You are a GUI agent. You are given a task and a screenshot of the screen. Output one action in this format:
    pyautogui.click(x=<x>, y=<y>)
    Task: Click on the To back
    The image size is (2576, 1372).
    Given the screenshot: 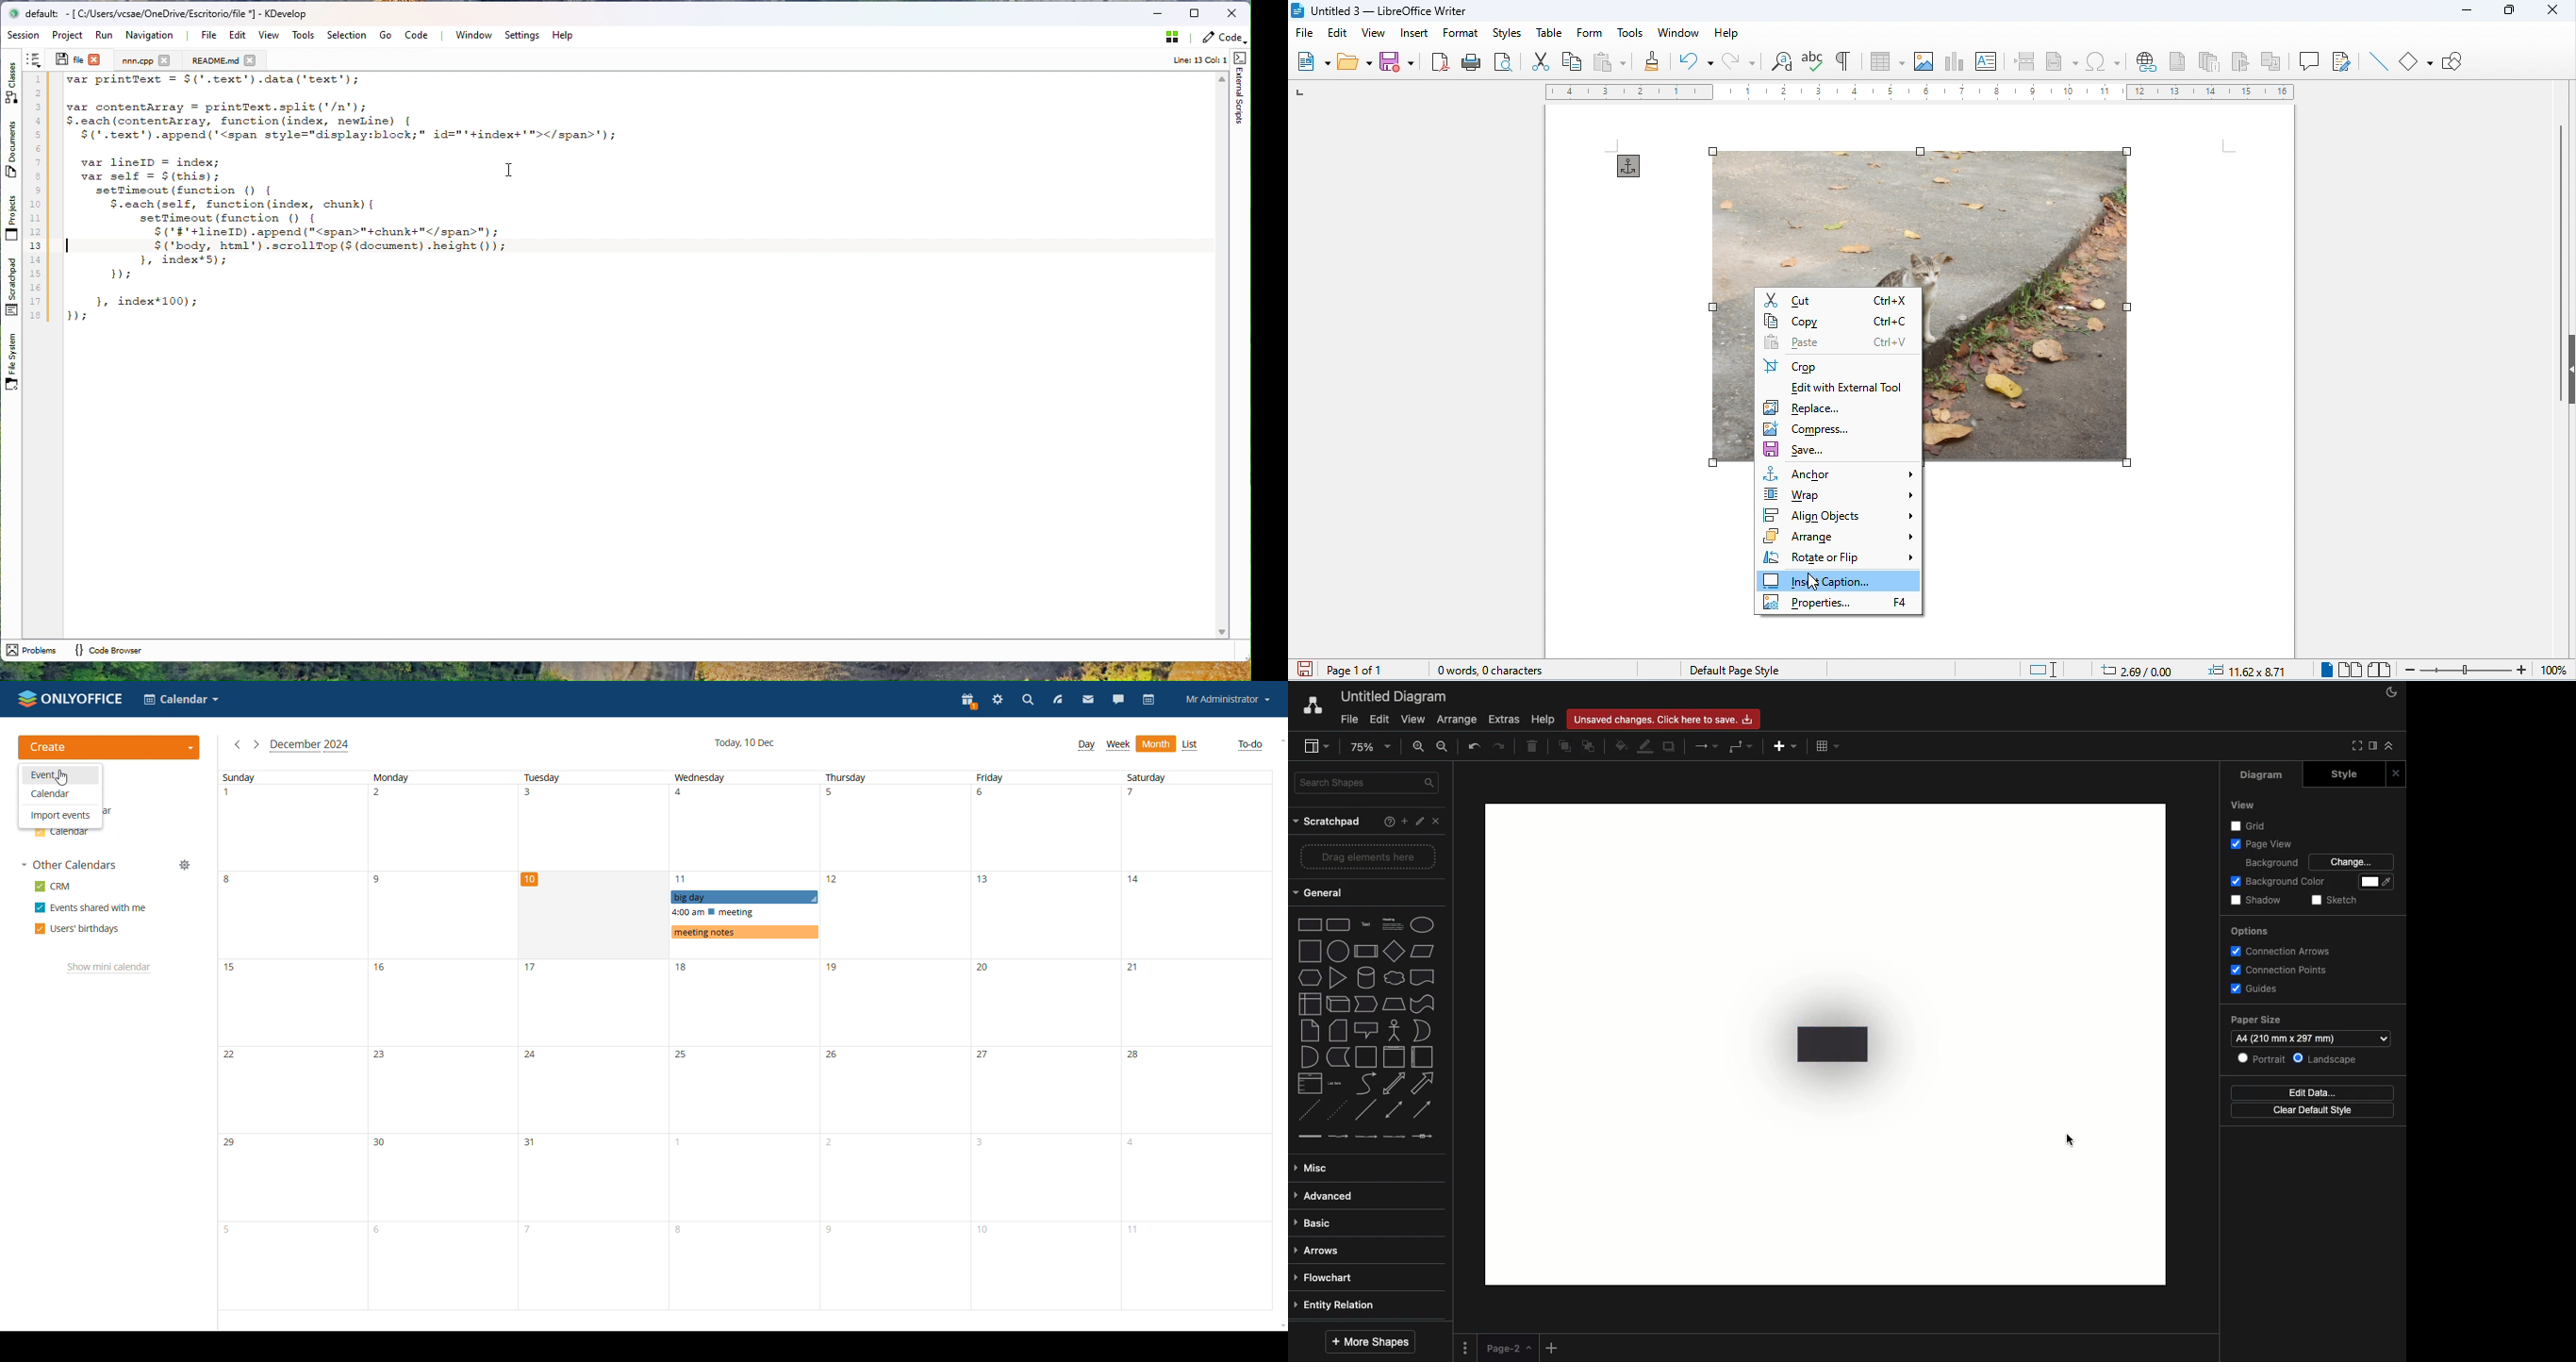 What is the action you would take?
    pyautogui.click(x=1589, y=747)
    